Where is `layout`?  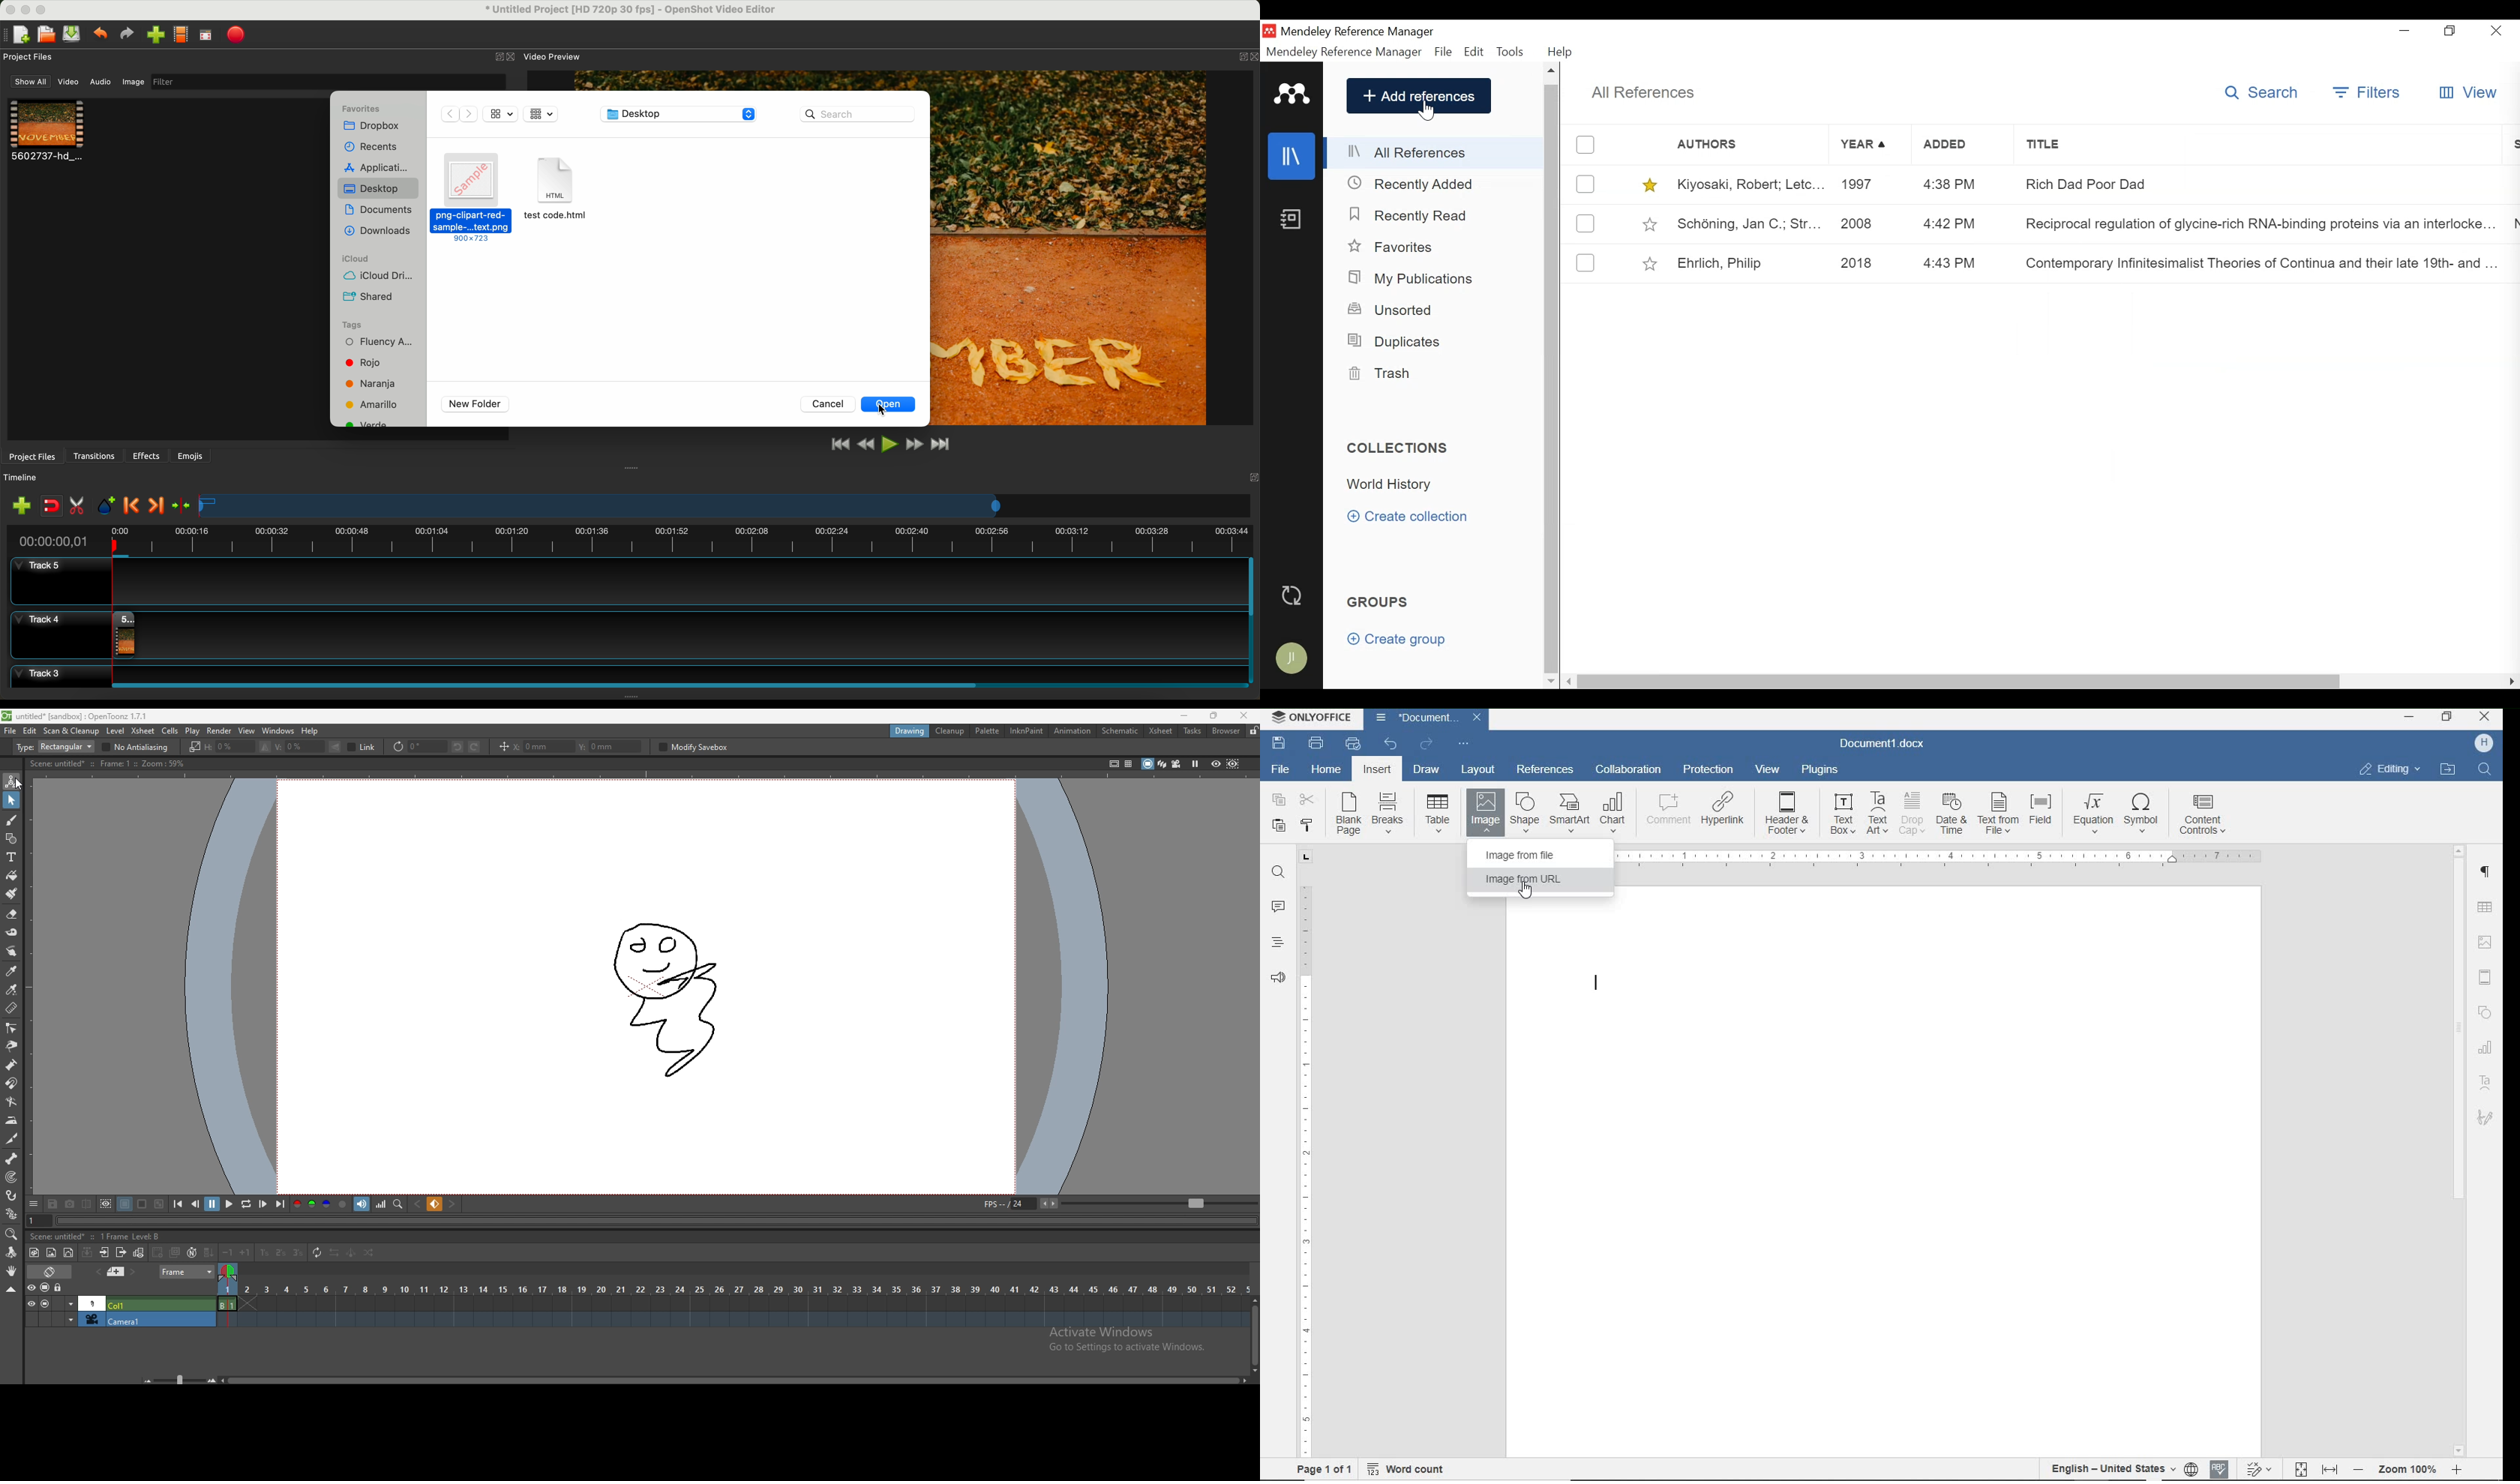 layout is located at coordinates (1481, 770).